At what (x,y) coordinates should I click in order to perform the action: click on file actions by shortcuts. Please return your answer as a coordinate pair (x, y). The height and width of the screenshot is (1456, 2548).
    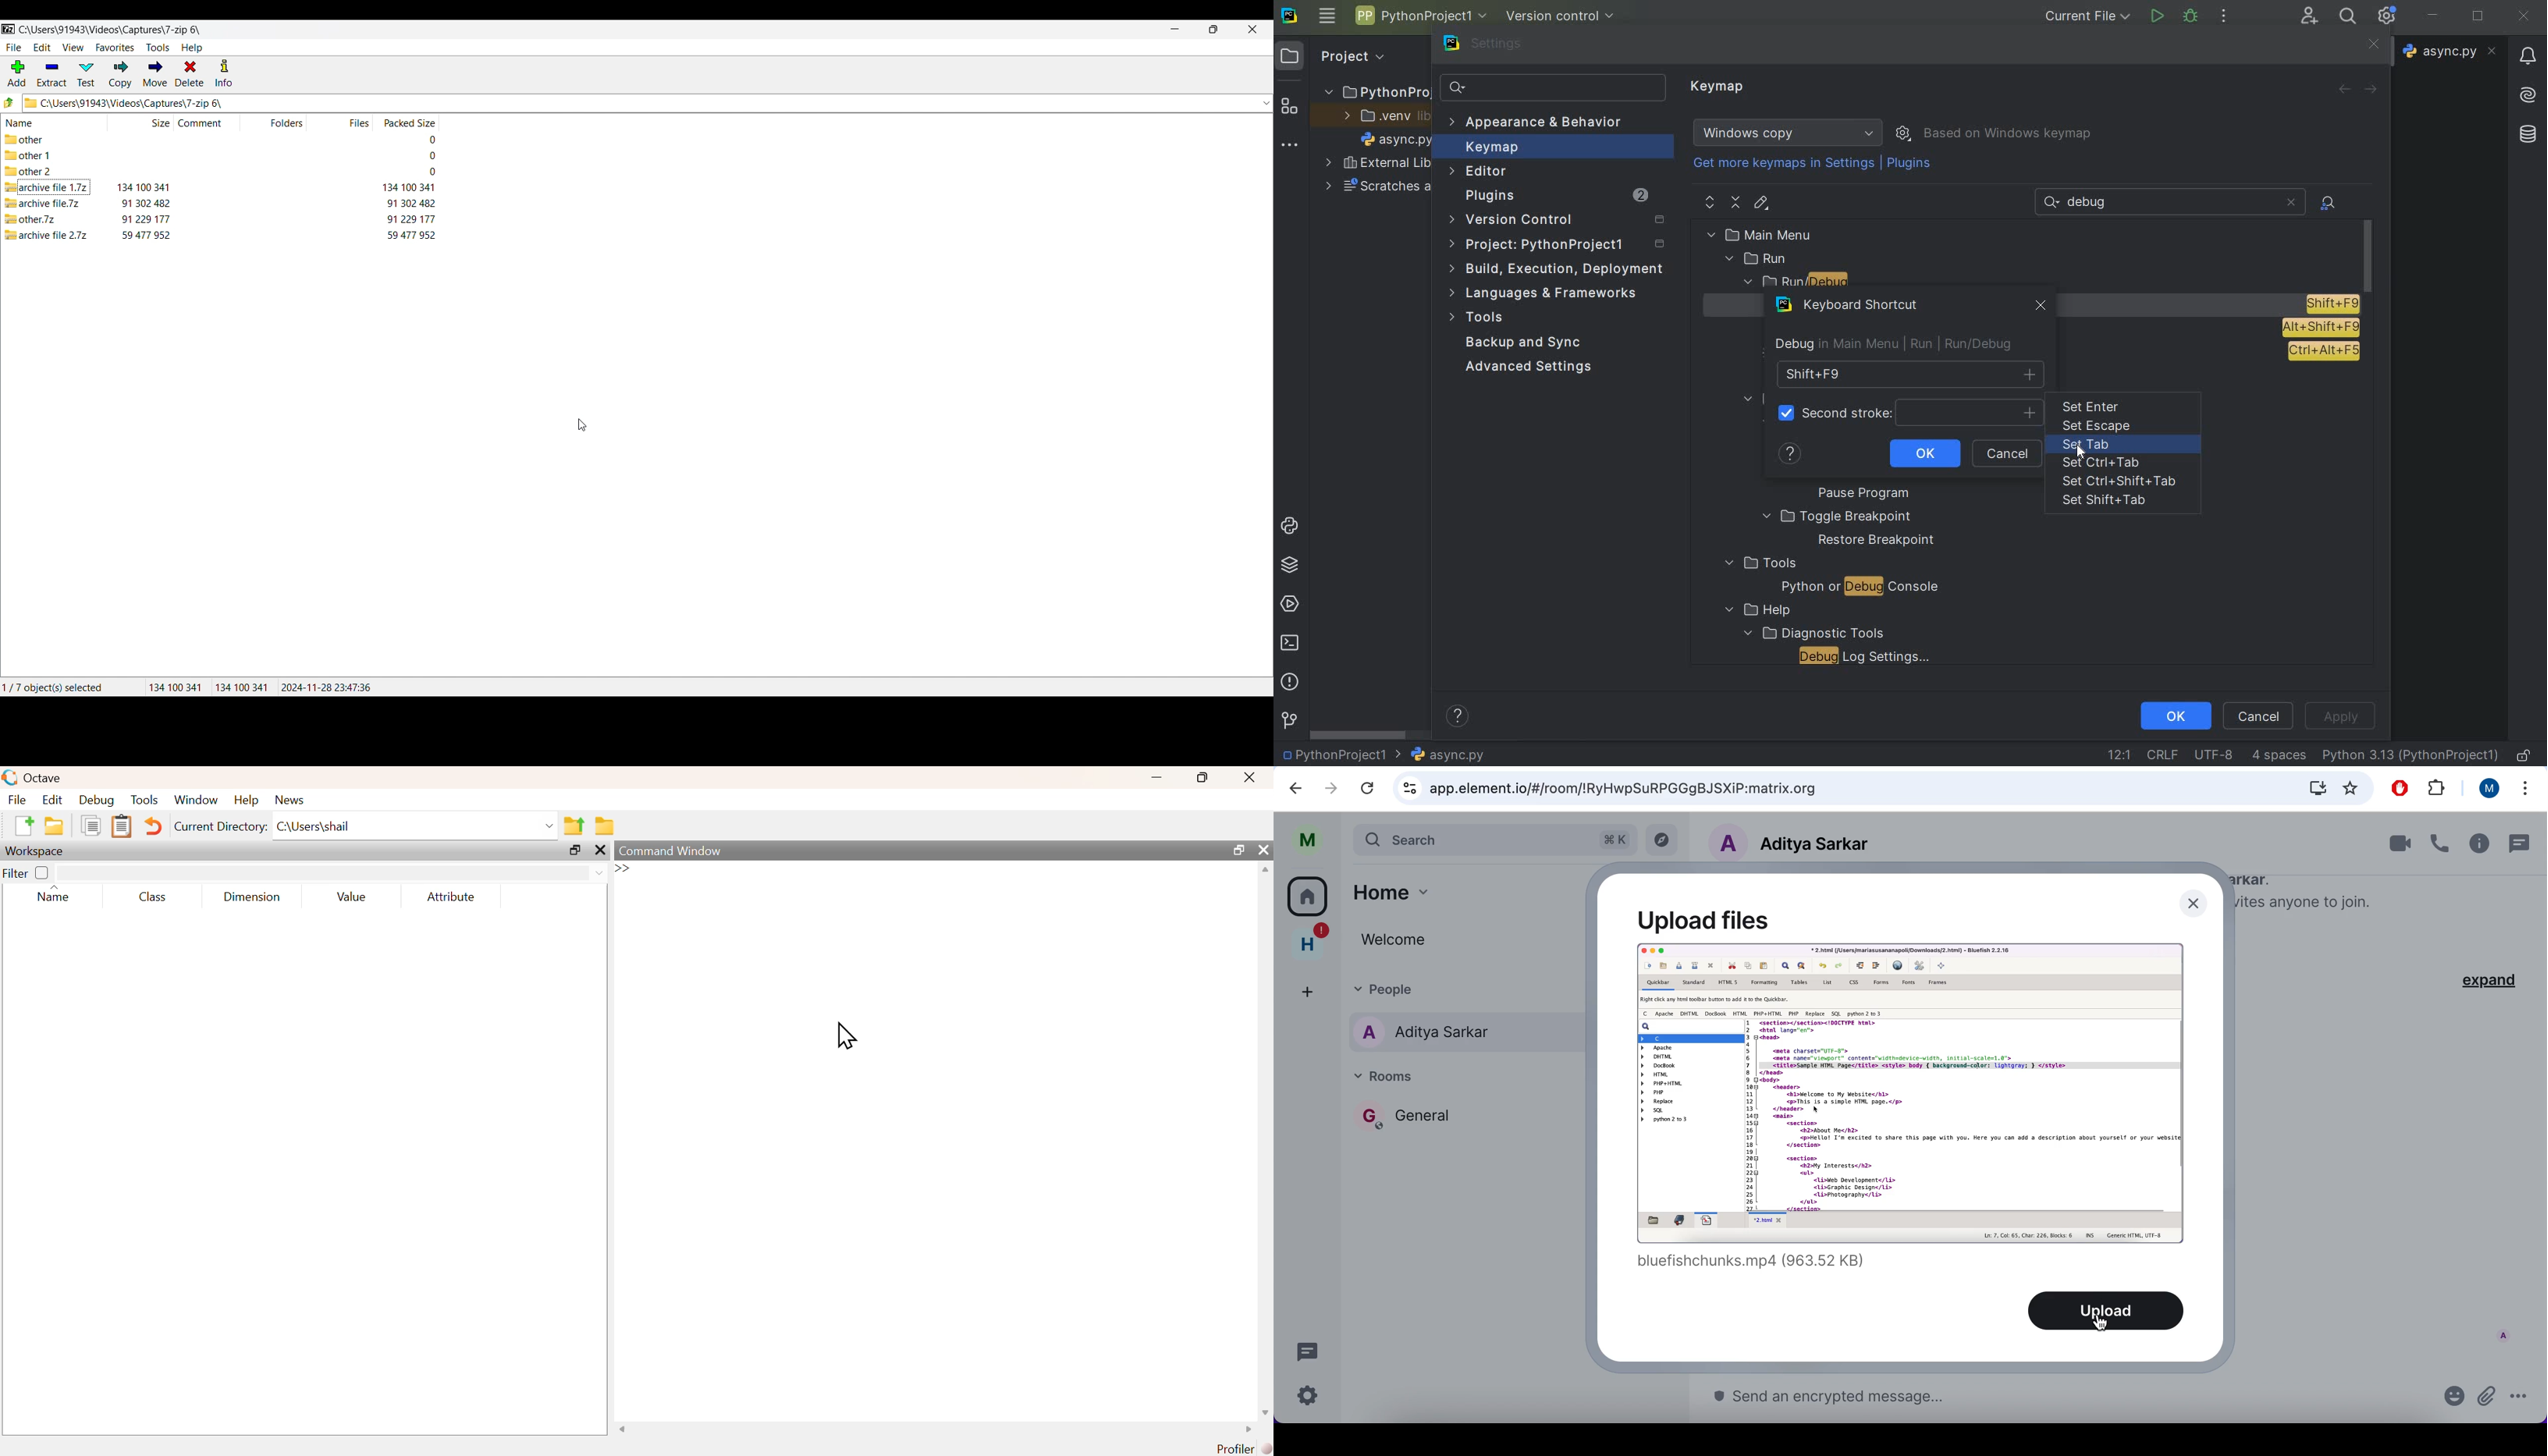
    Looking at the image, I should click on (2329, 203).